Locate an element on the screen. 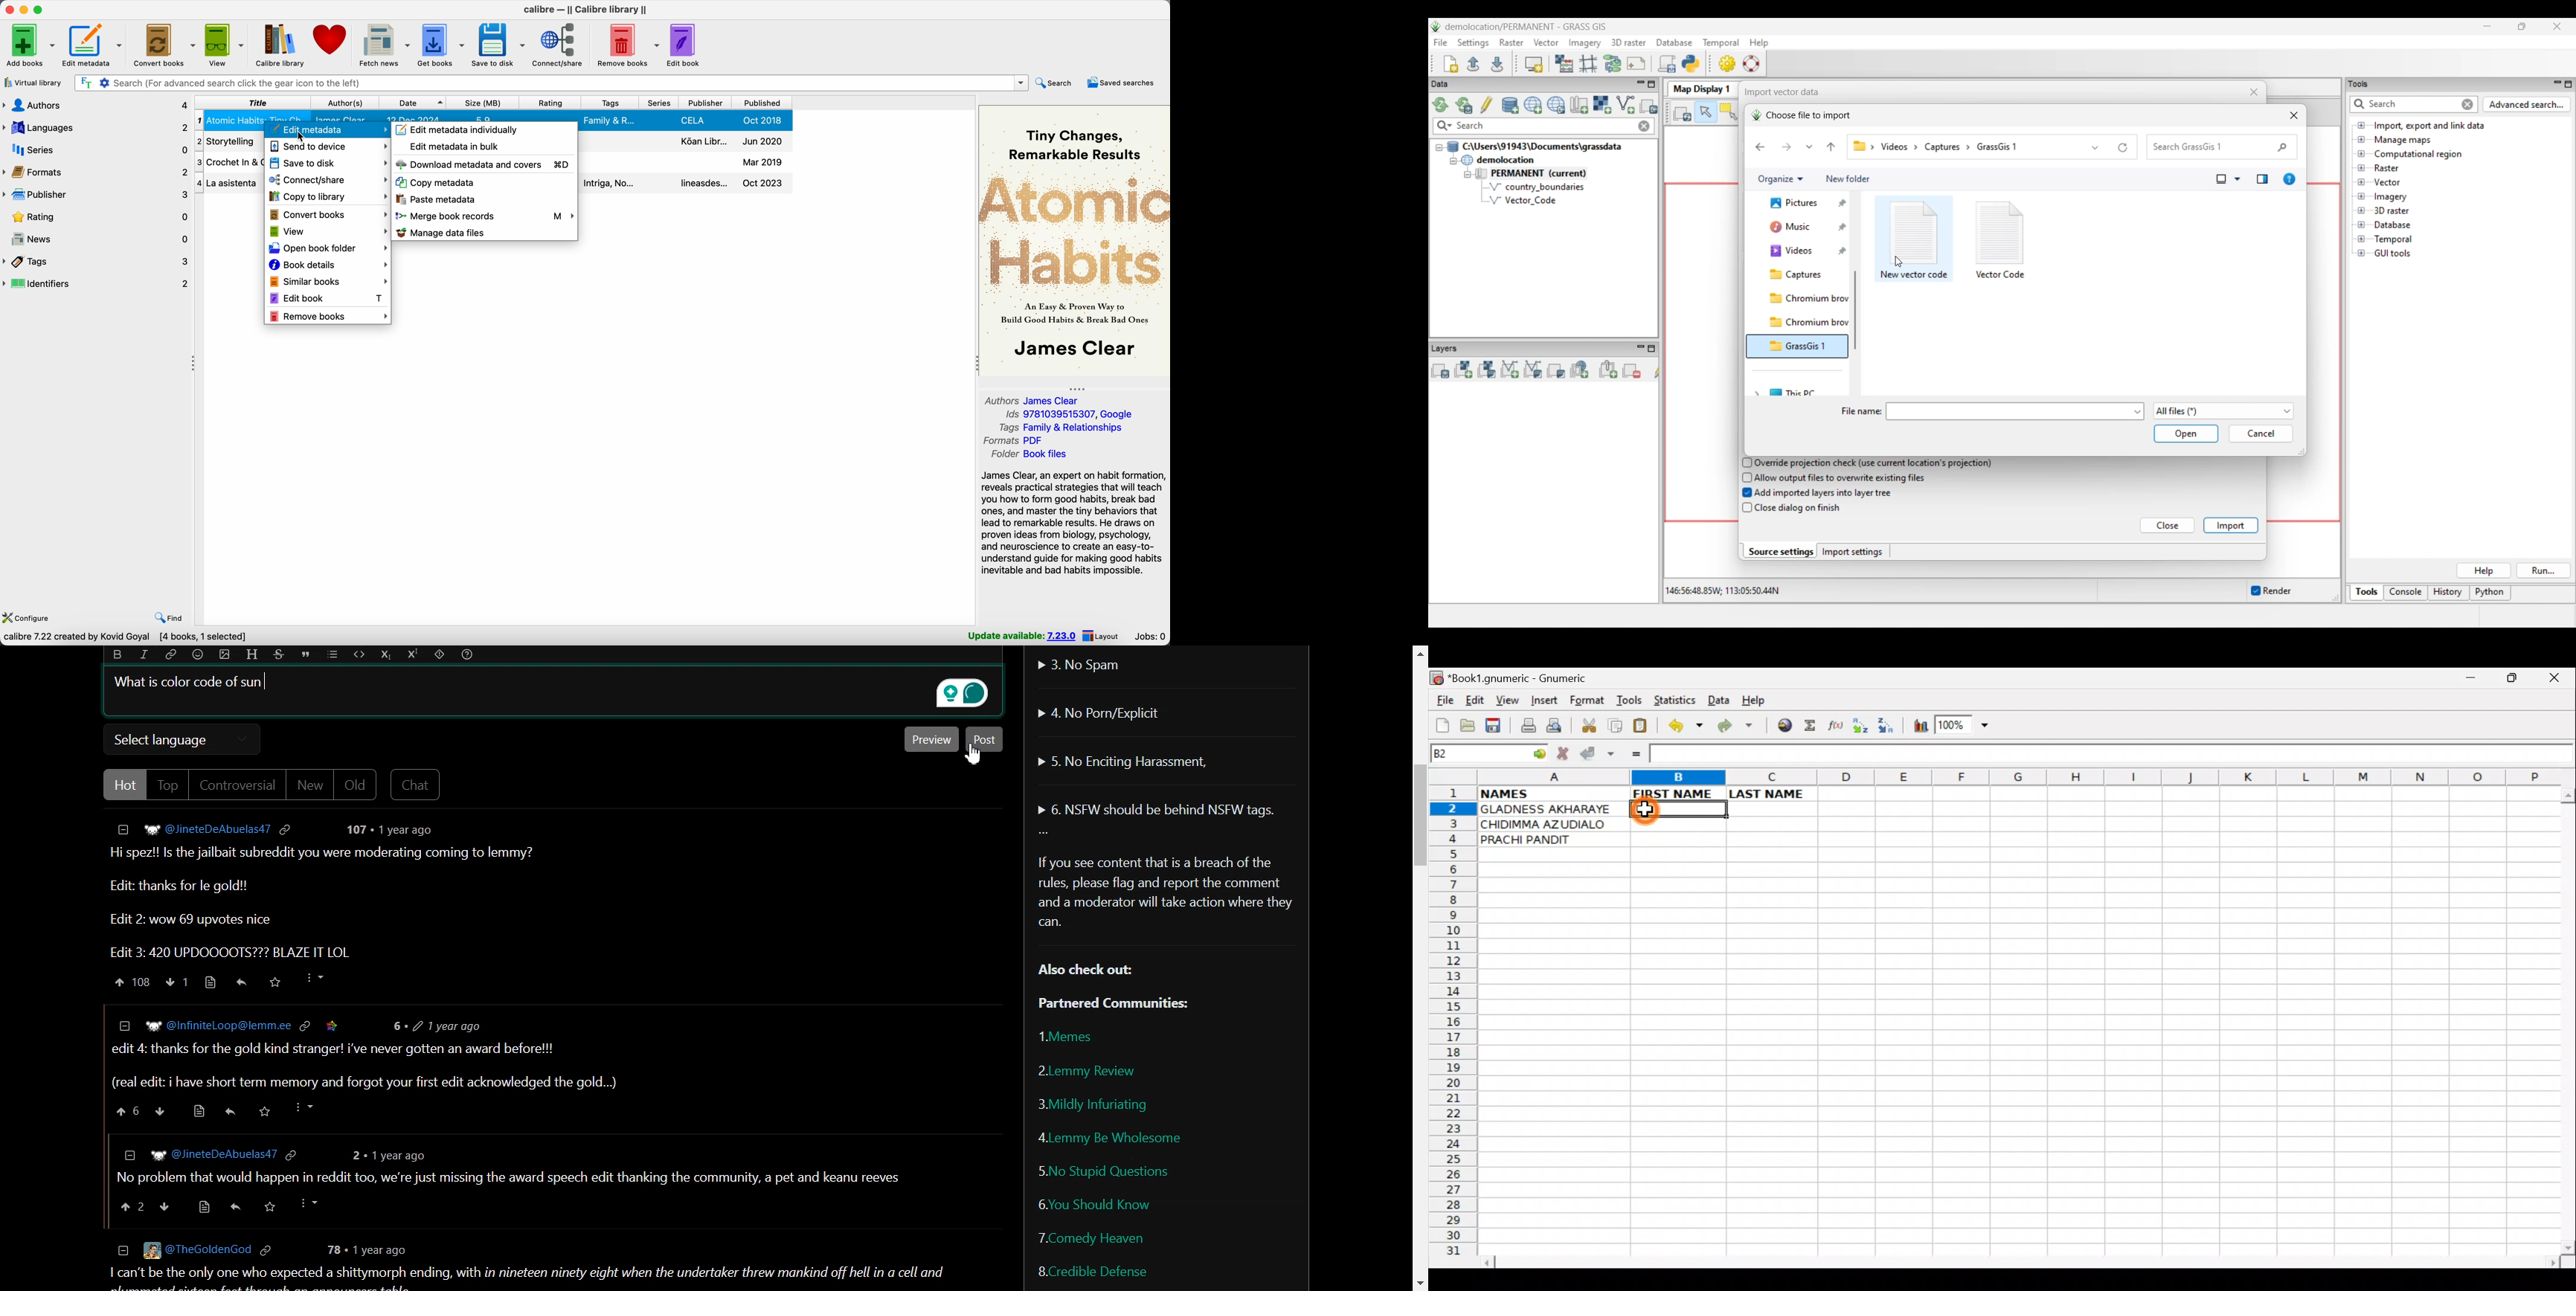 The height and width of the screenshot is (1316, 2576). manage data files is located at coordinates (447, 233).